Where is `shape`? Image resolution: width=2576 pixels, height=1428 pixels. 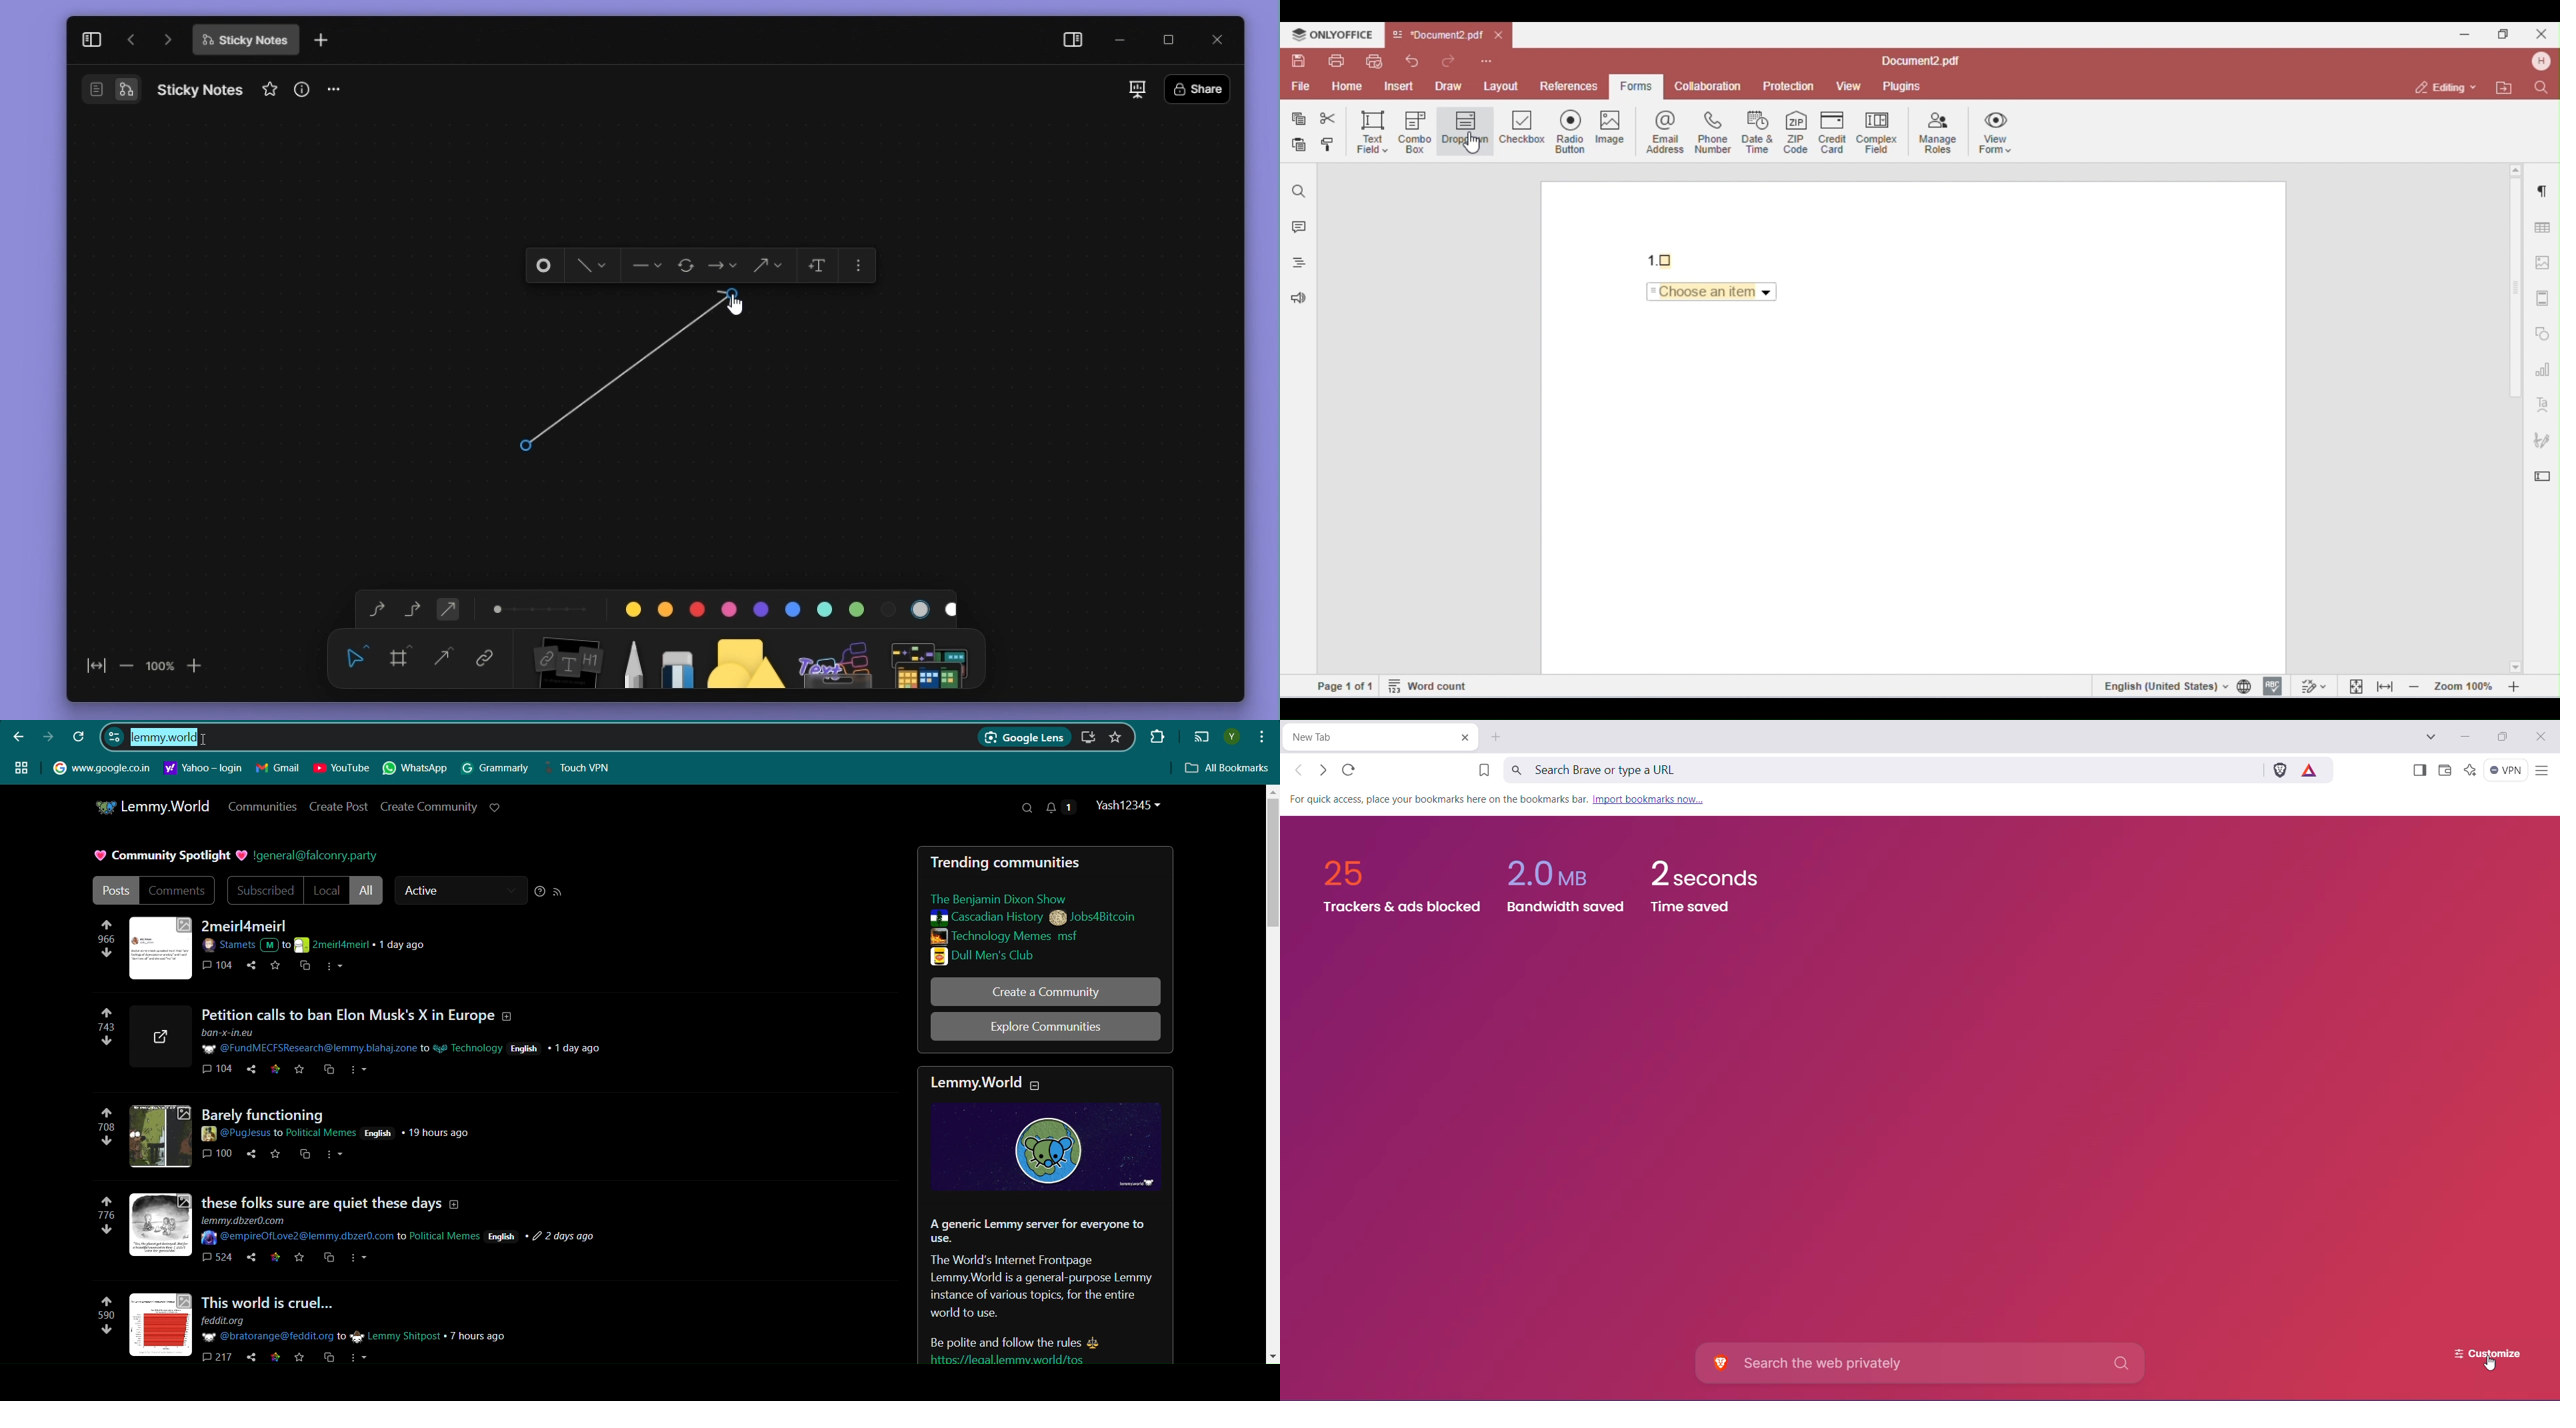
shape is located at coordinates (747, 657).